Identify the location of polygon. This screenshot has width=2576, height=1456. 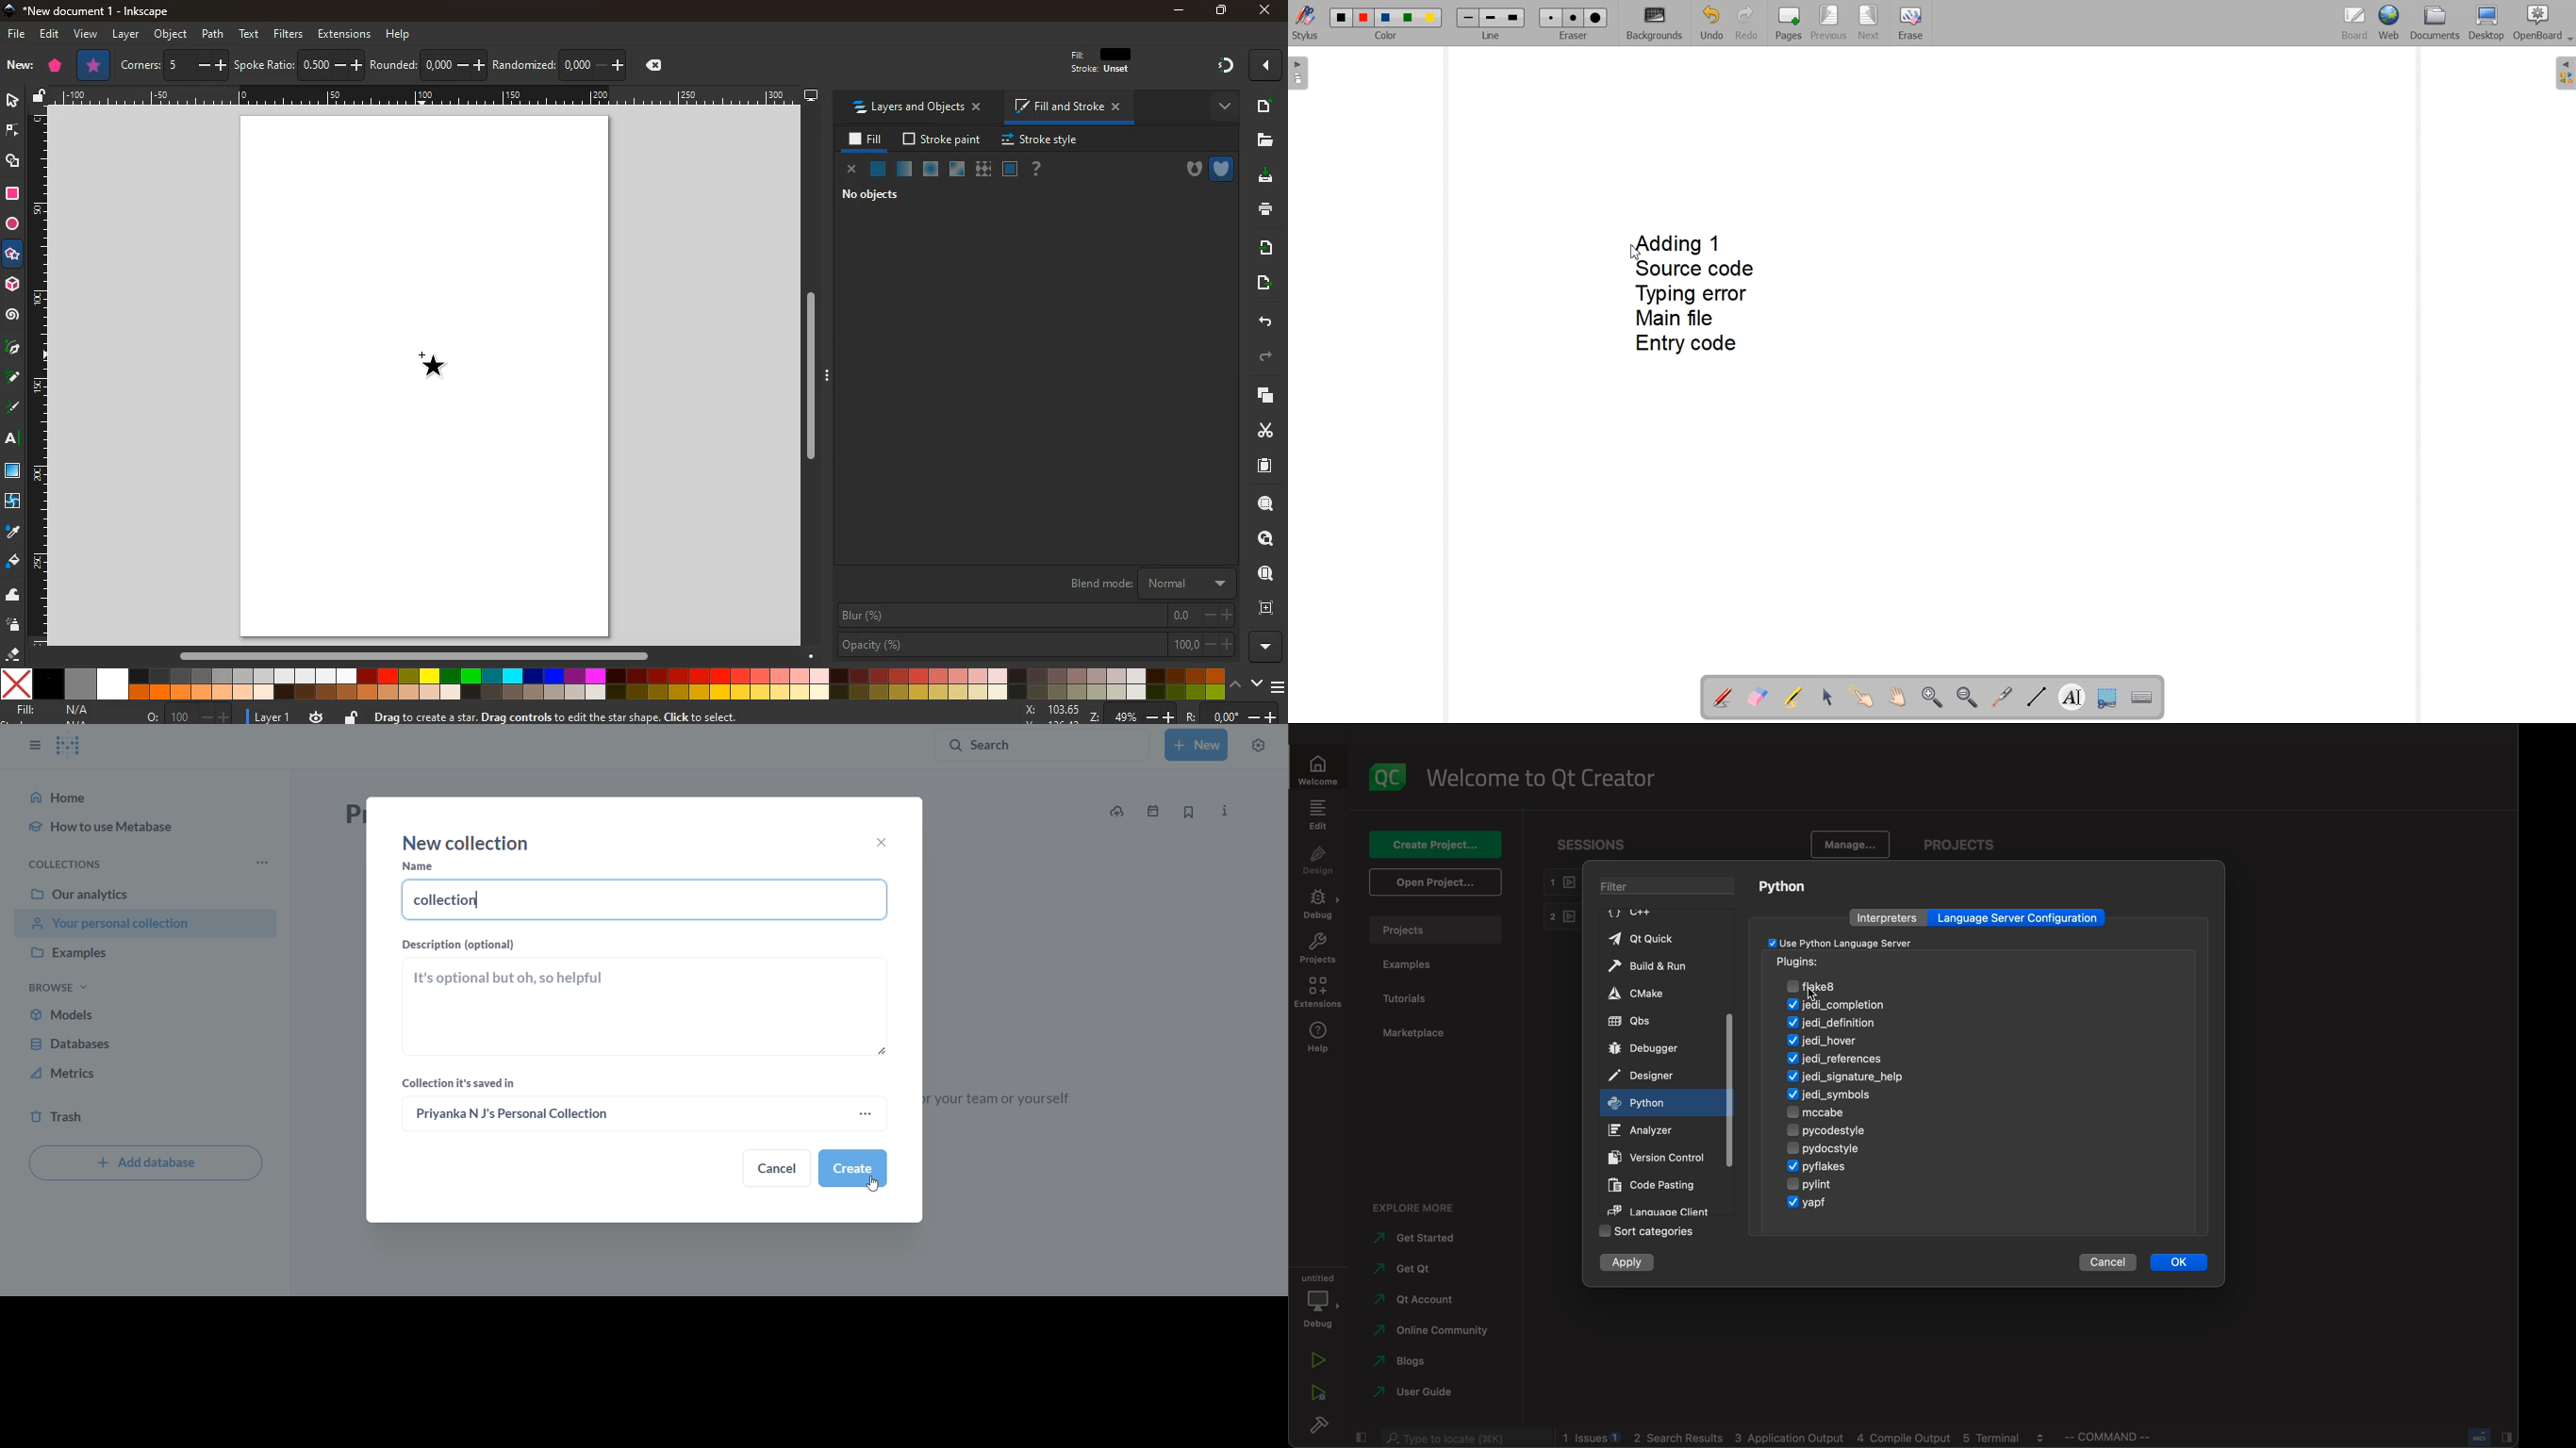
(52, 65).